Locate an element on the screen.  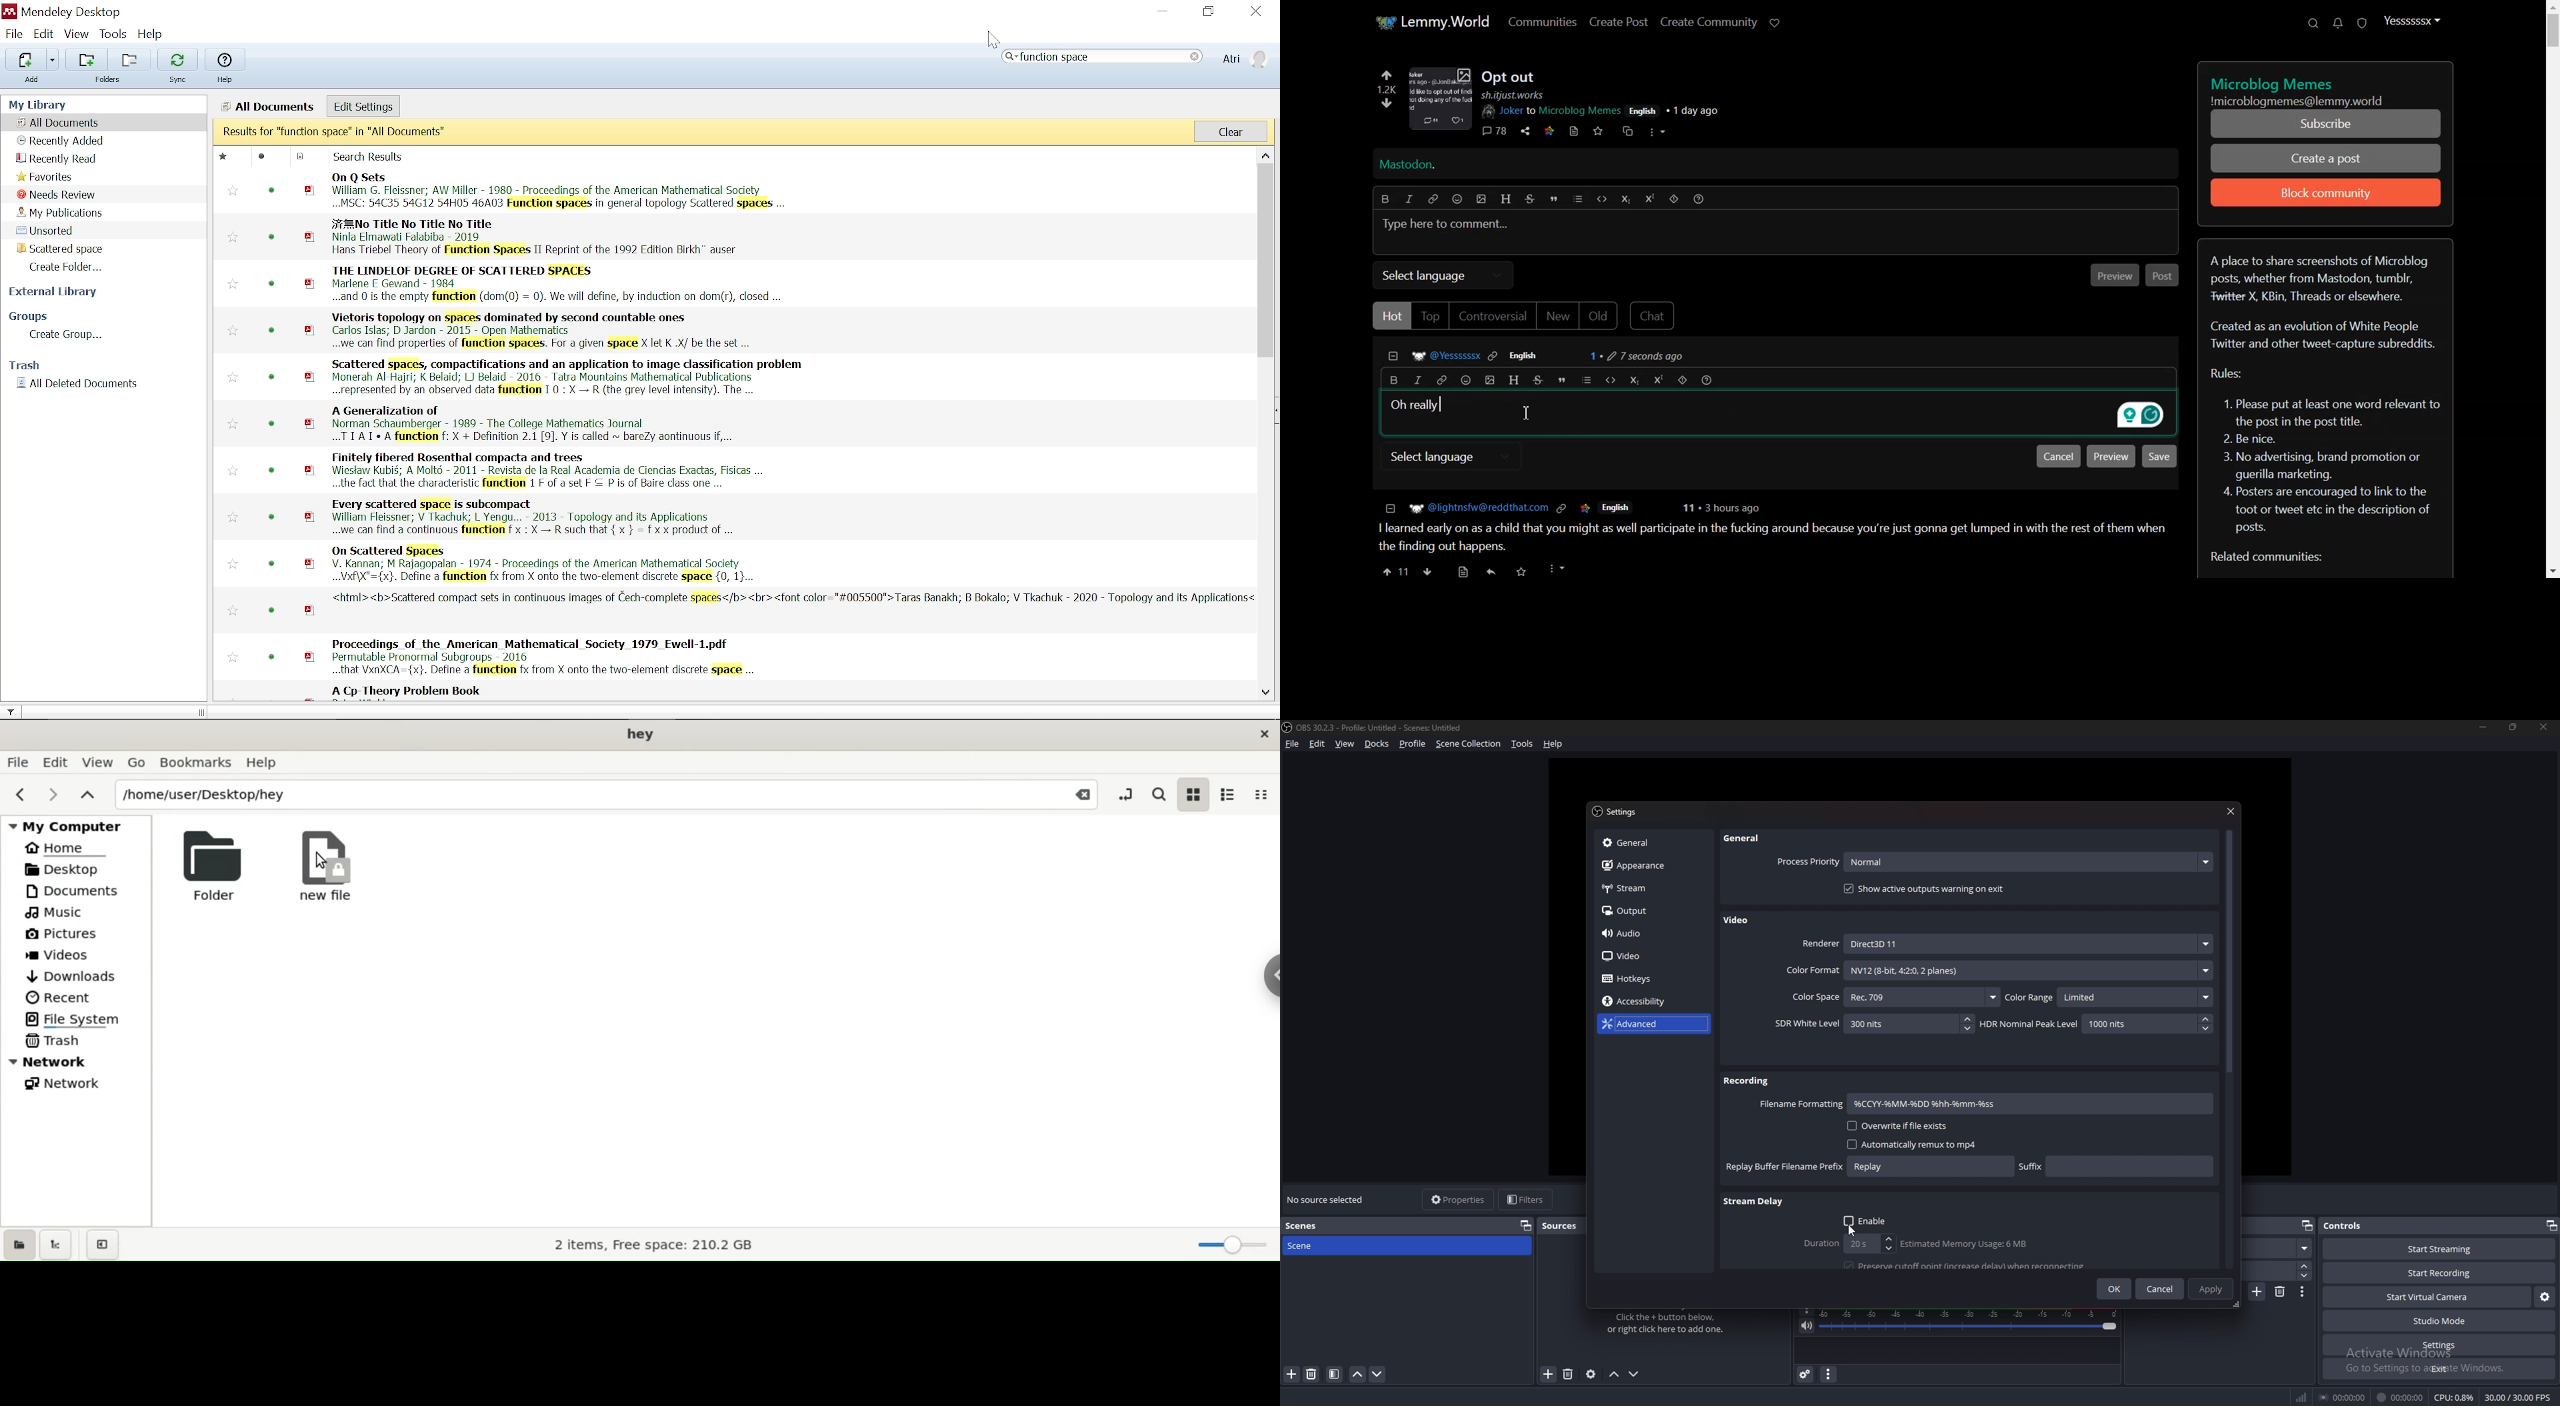
color range is located at coordinates (2110, 997).